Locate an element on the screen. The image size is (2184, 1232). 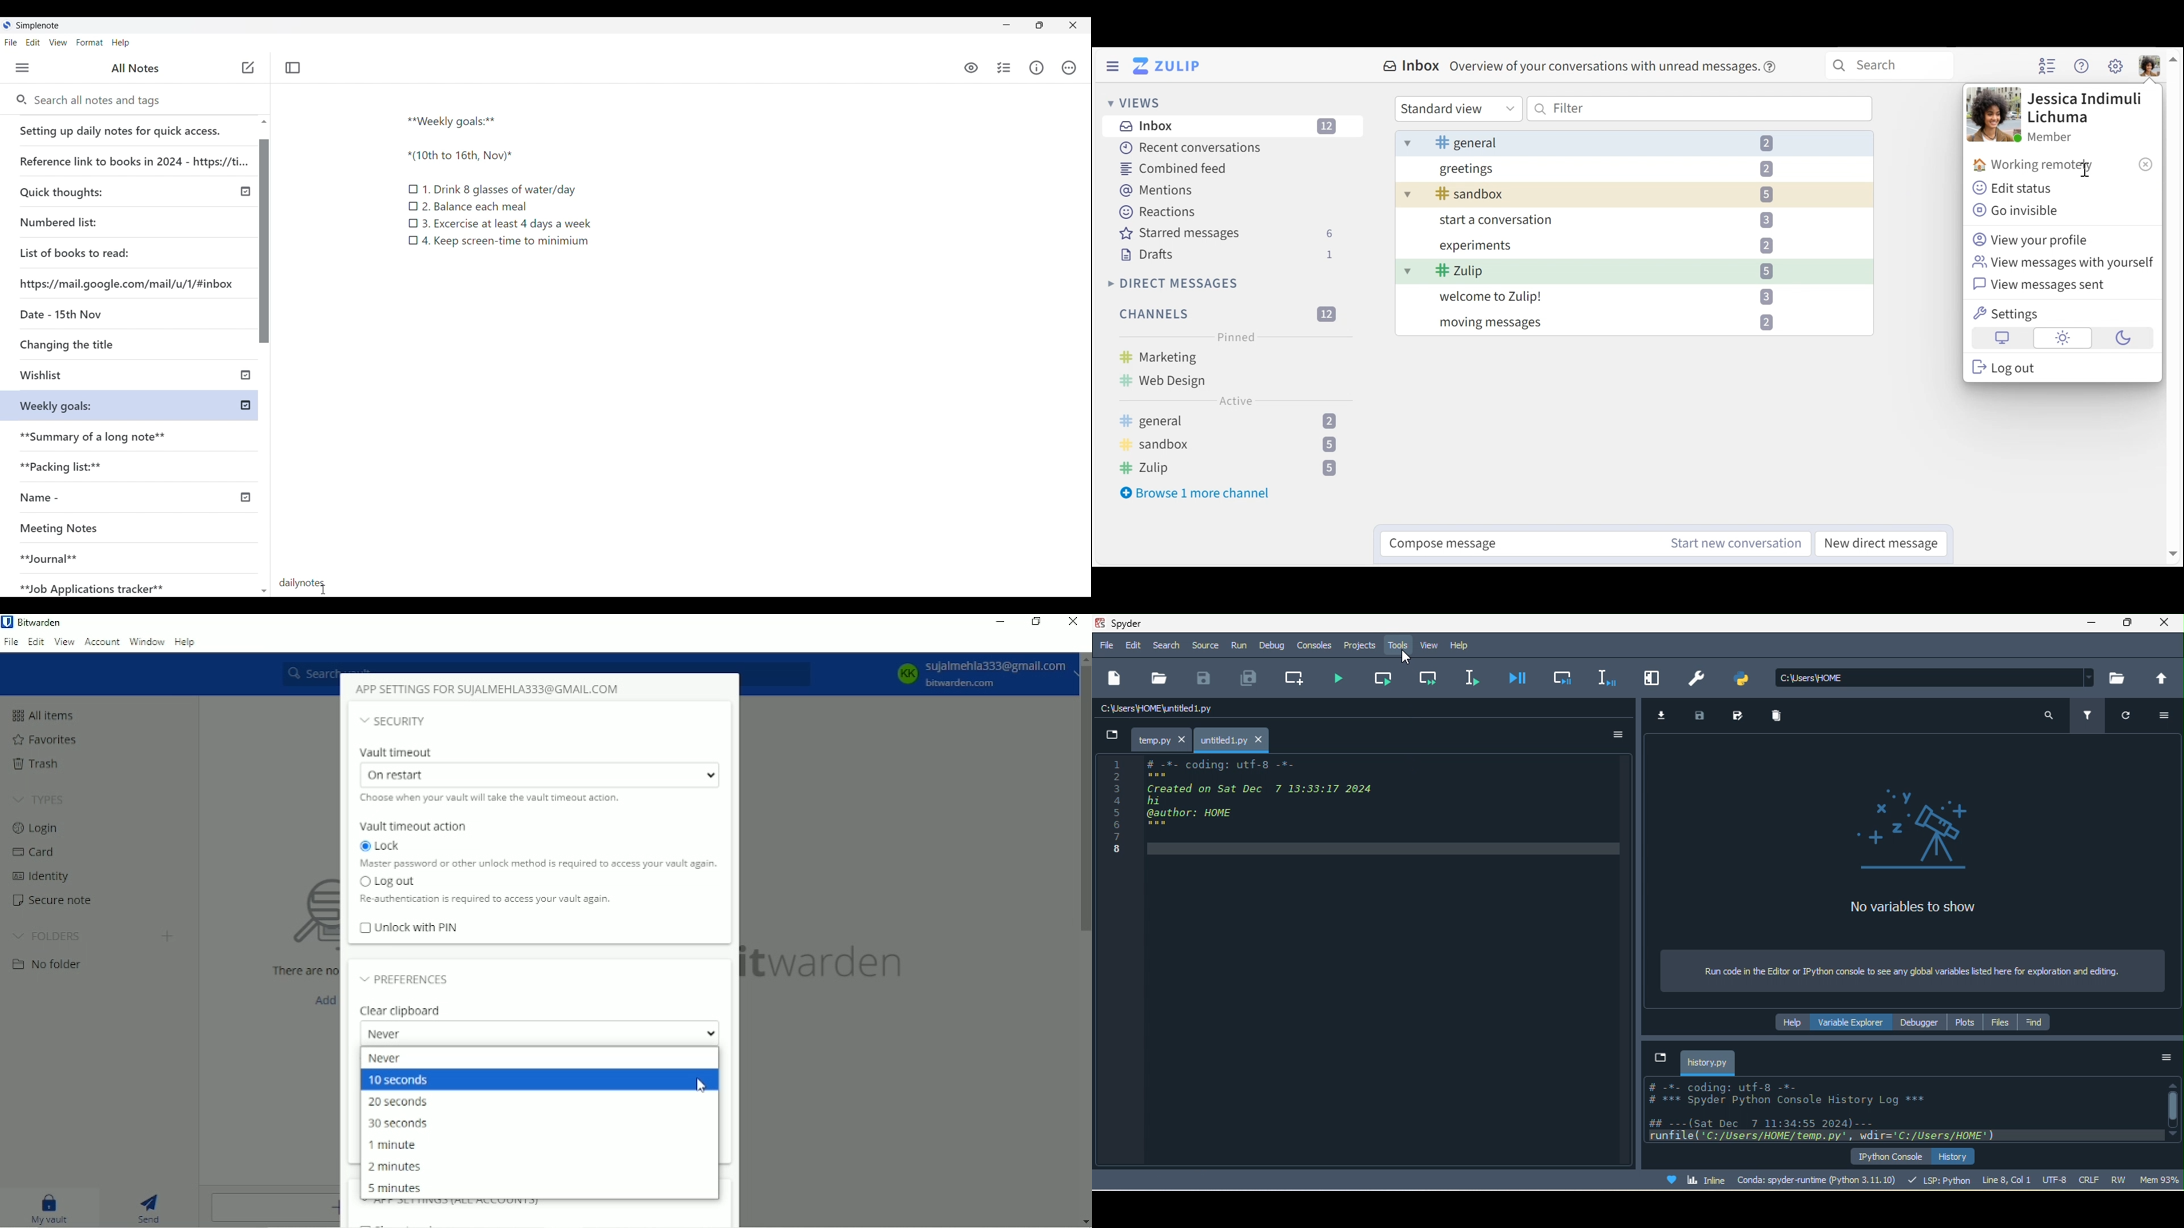
debug file is located at coordinates (1523, 678).